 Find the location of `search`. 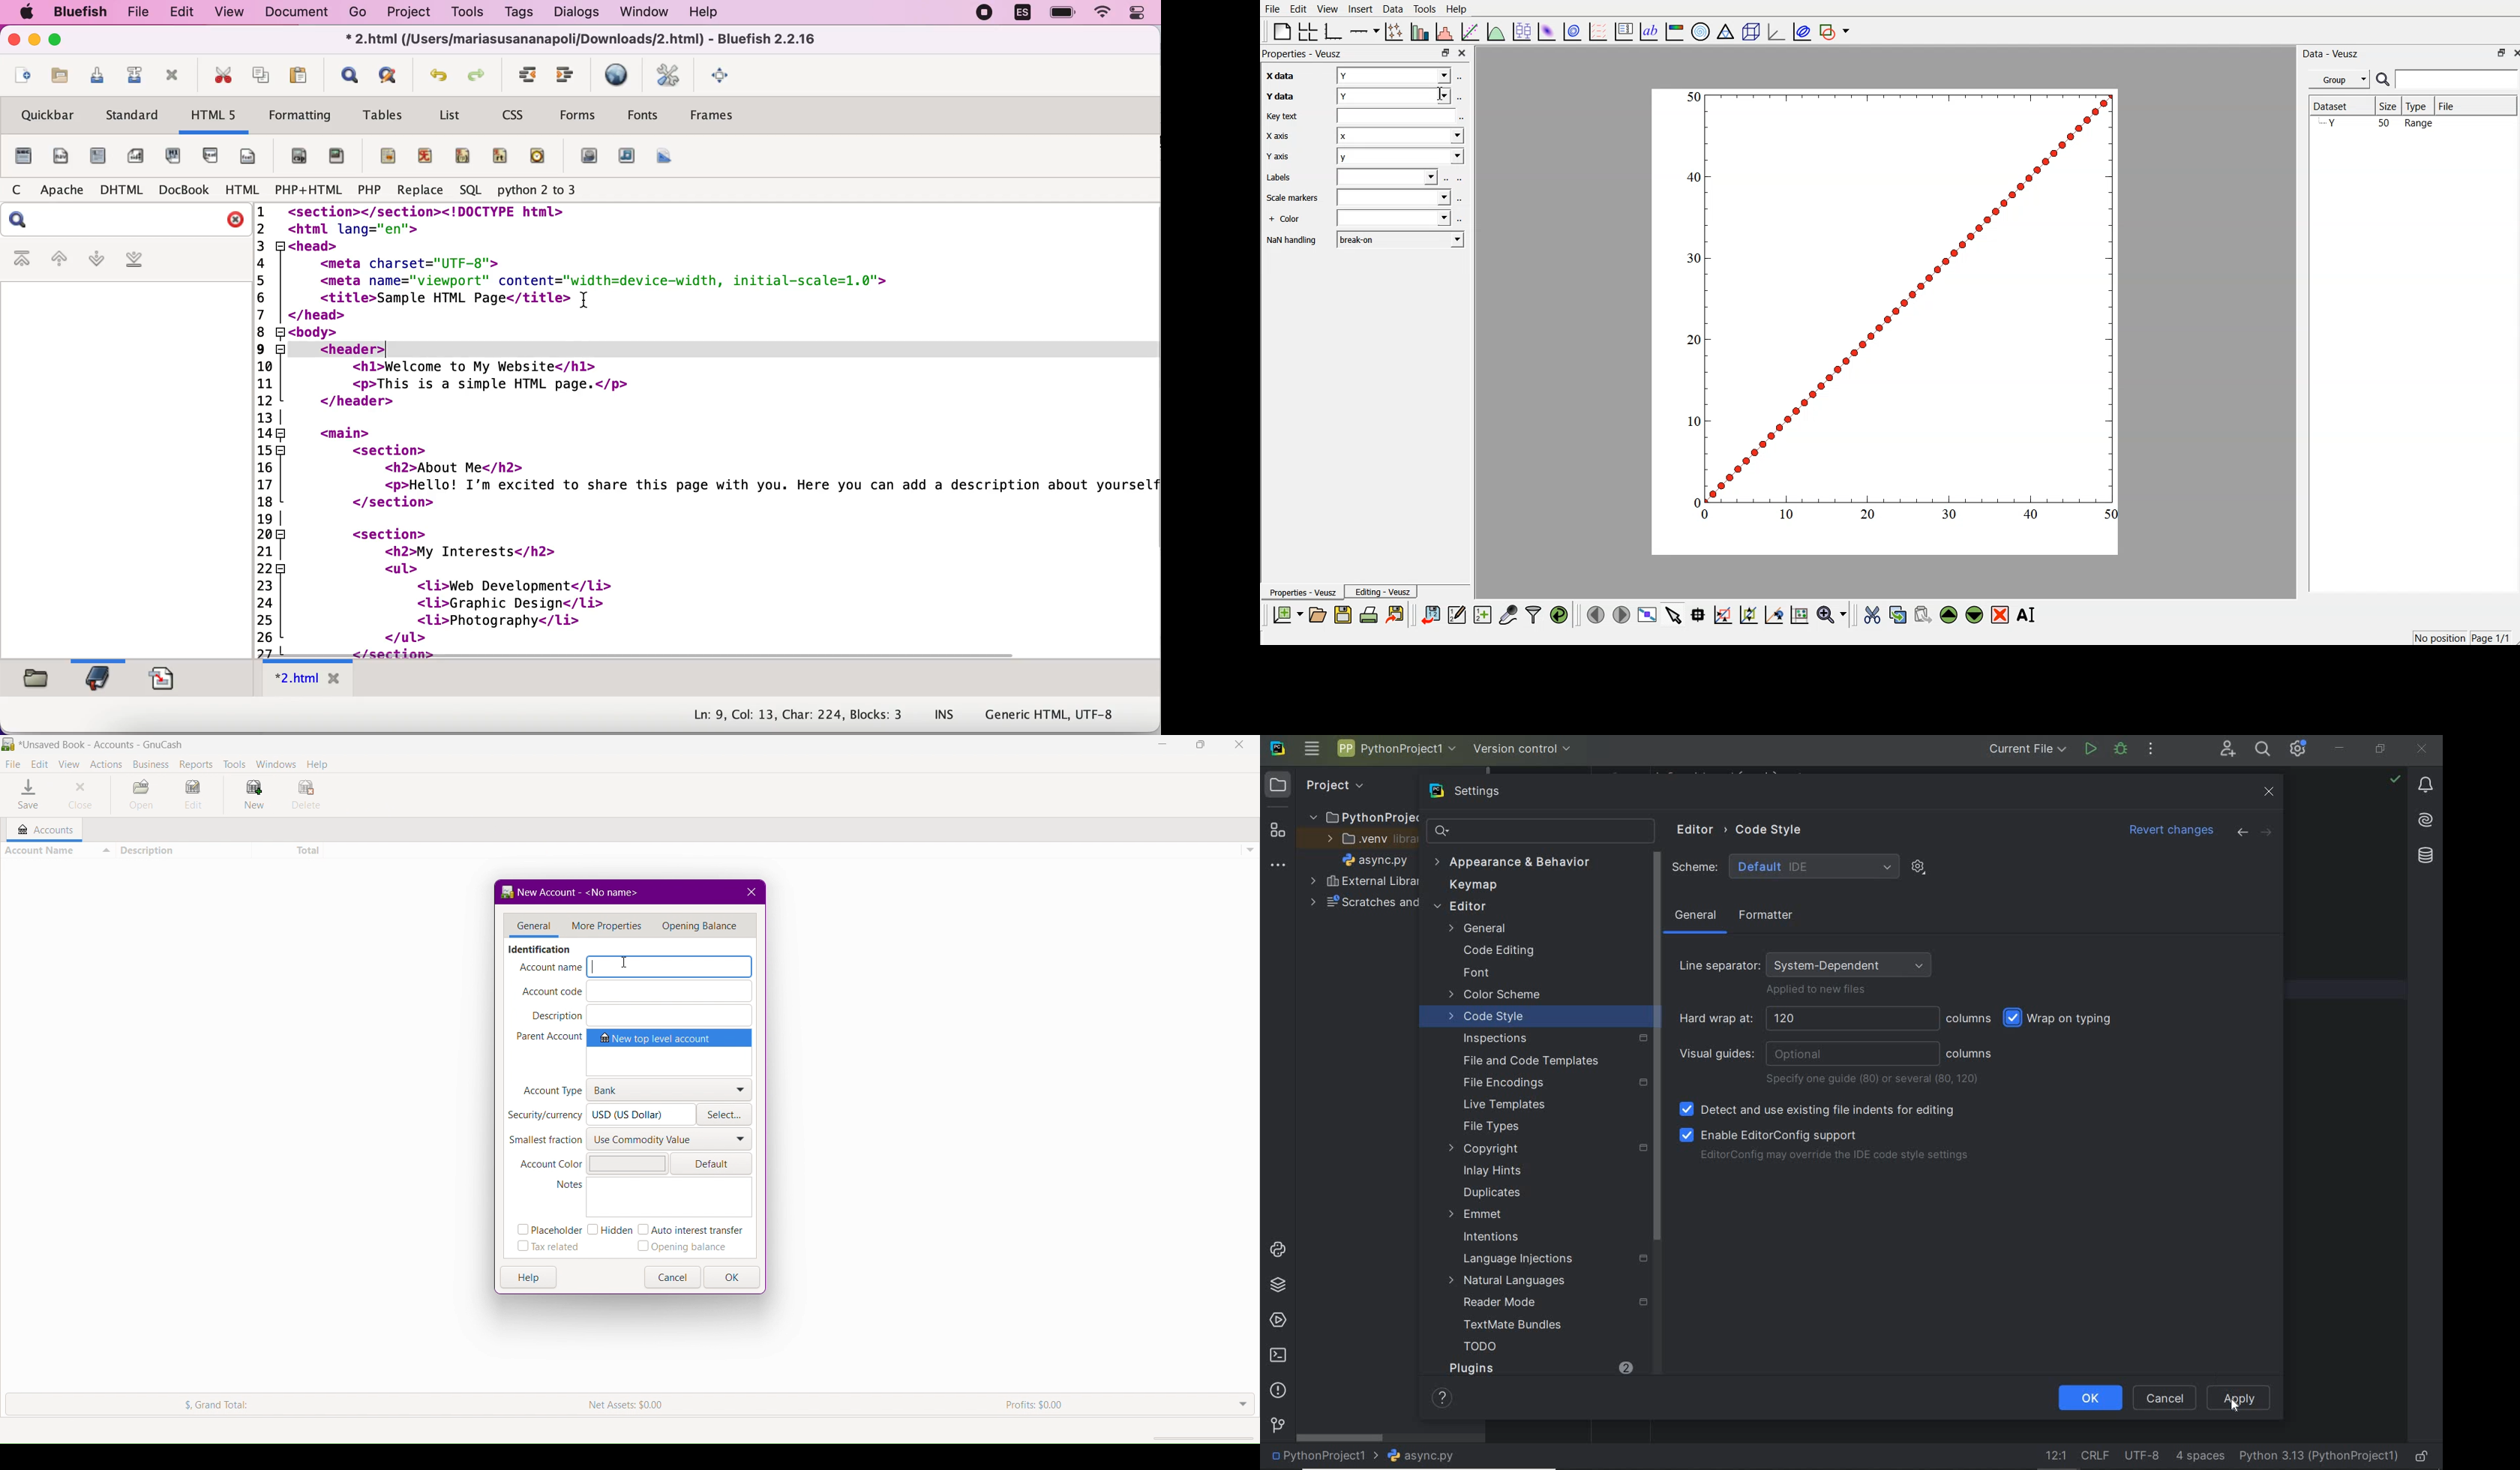

search is located at coordinates (125, 220).